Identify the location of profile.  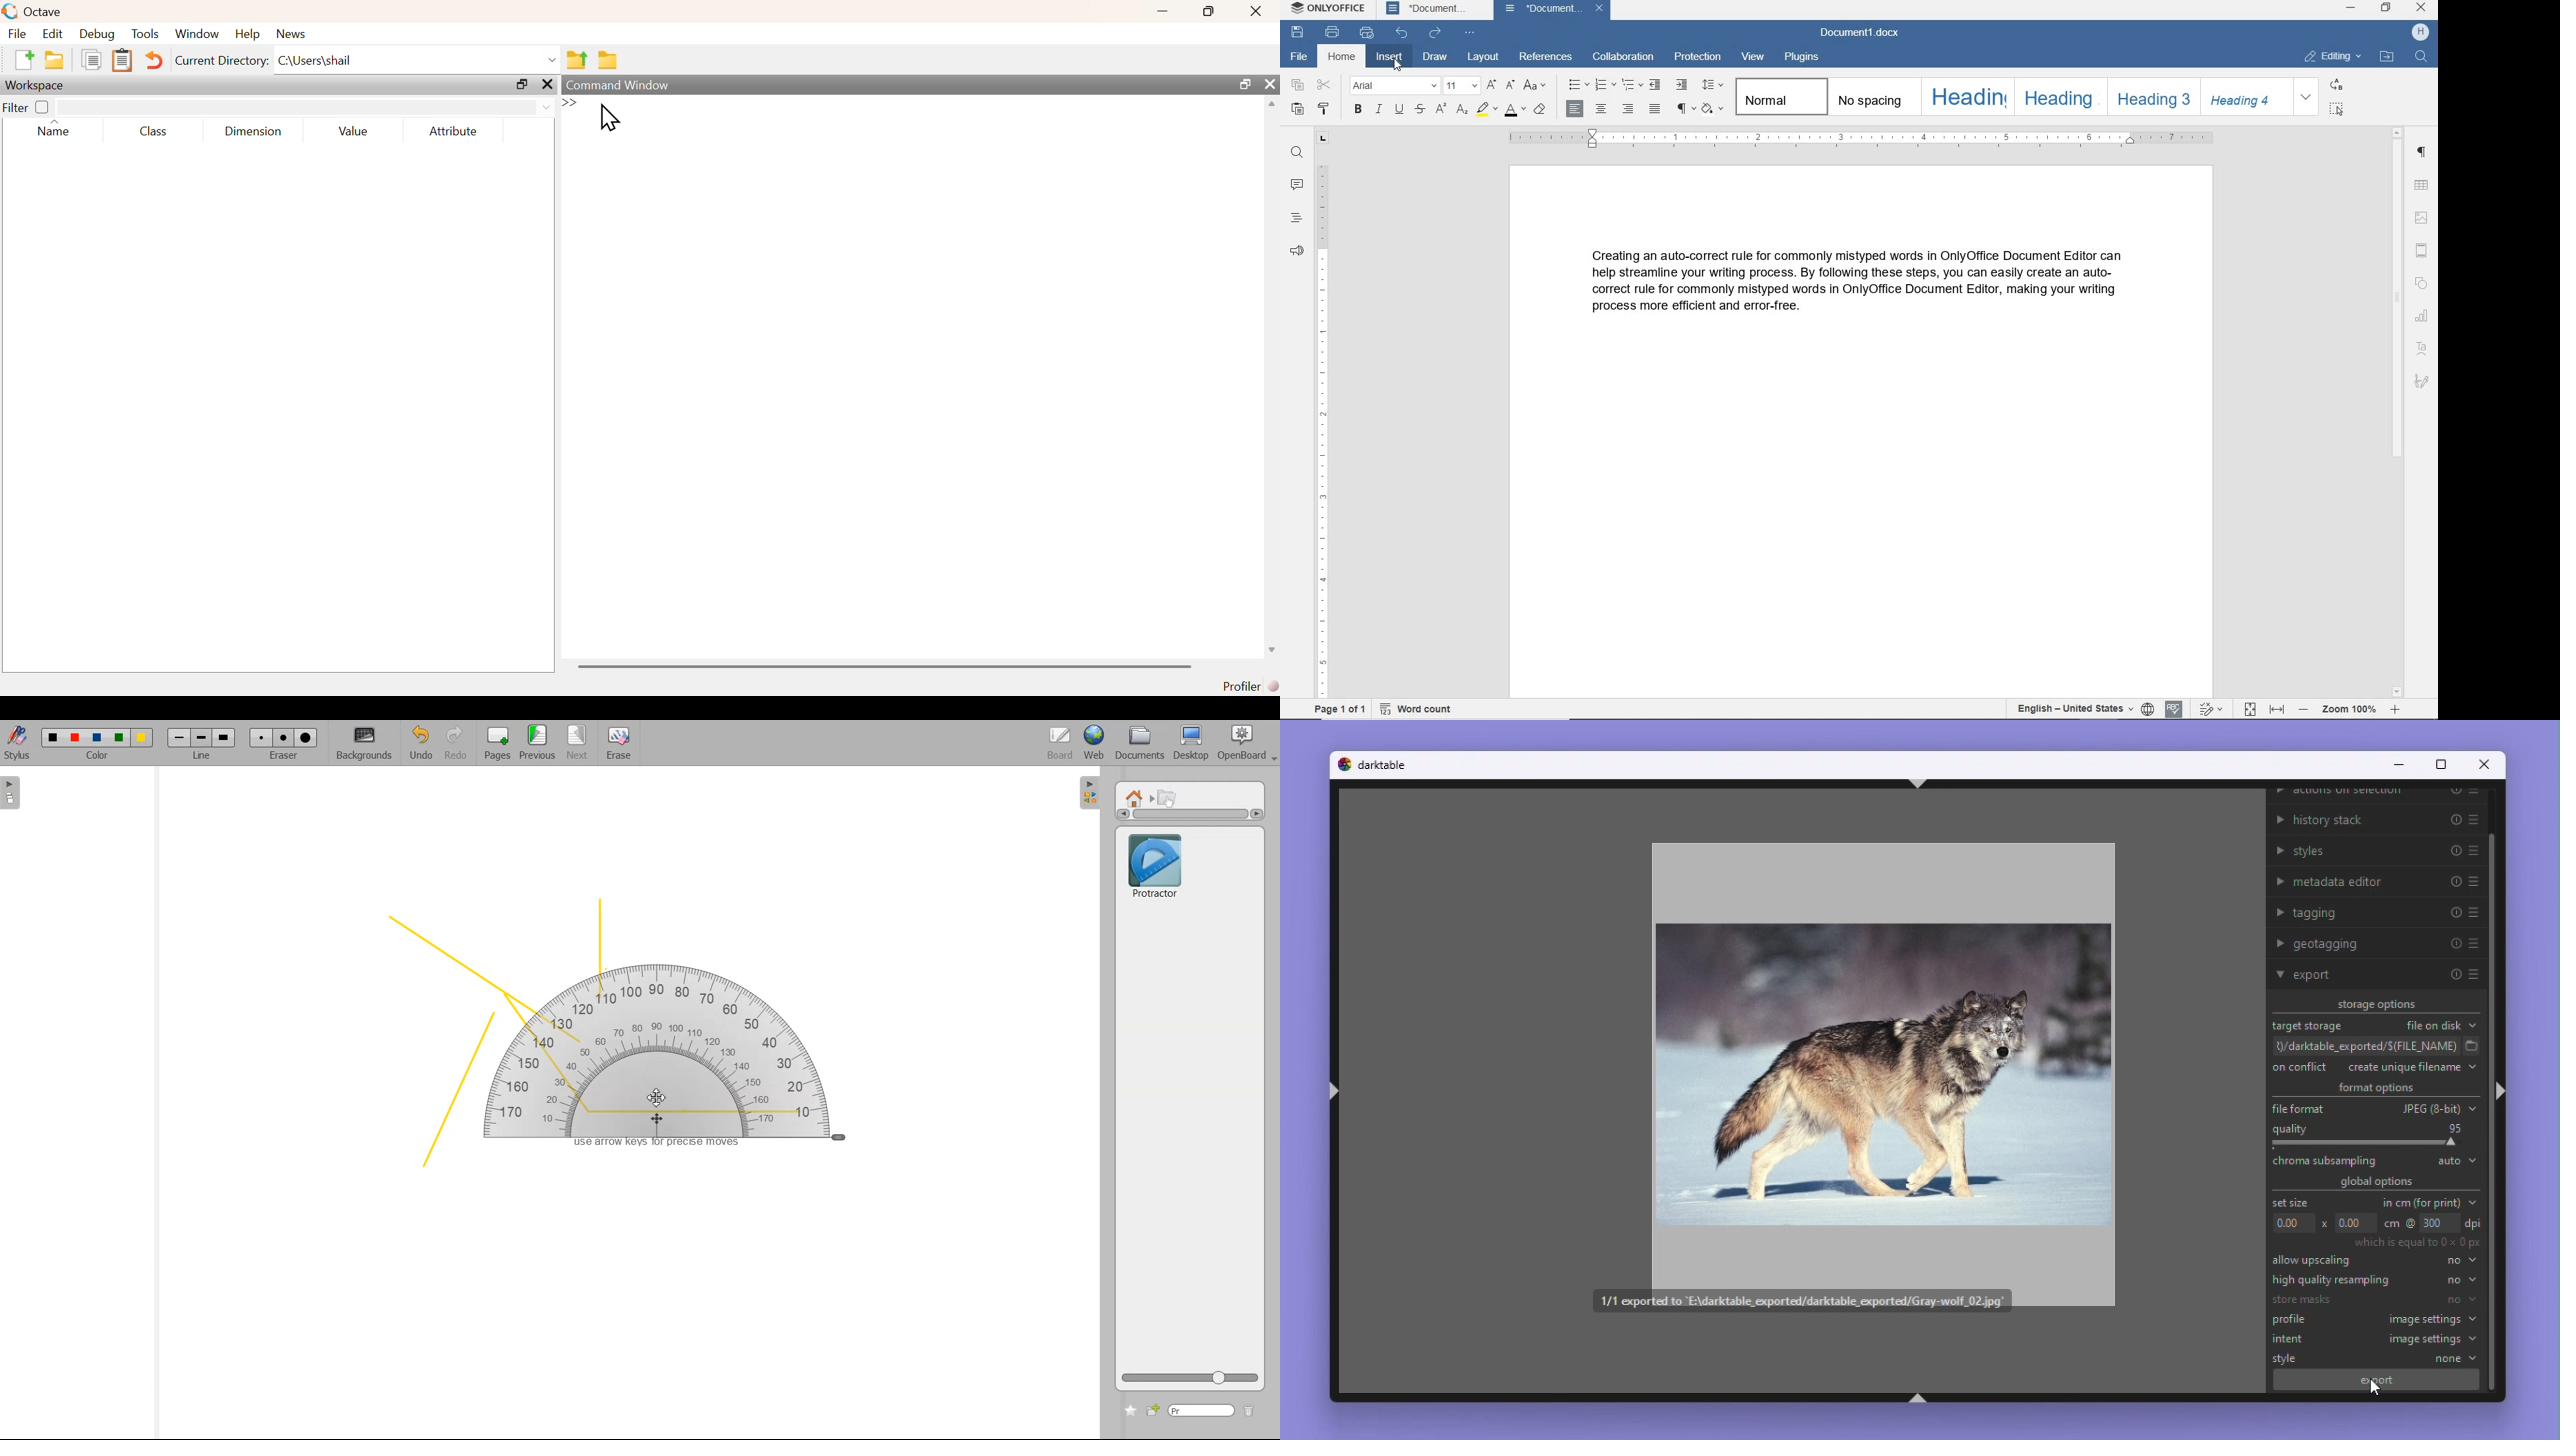
(2287, 1319).